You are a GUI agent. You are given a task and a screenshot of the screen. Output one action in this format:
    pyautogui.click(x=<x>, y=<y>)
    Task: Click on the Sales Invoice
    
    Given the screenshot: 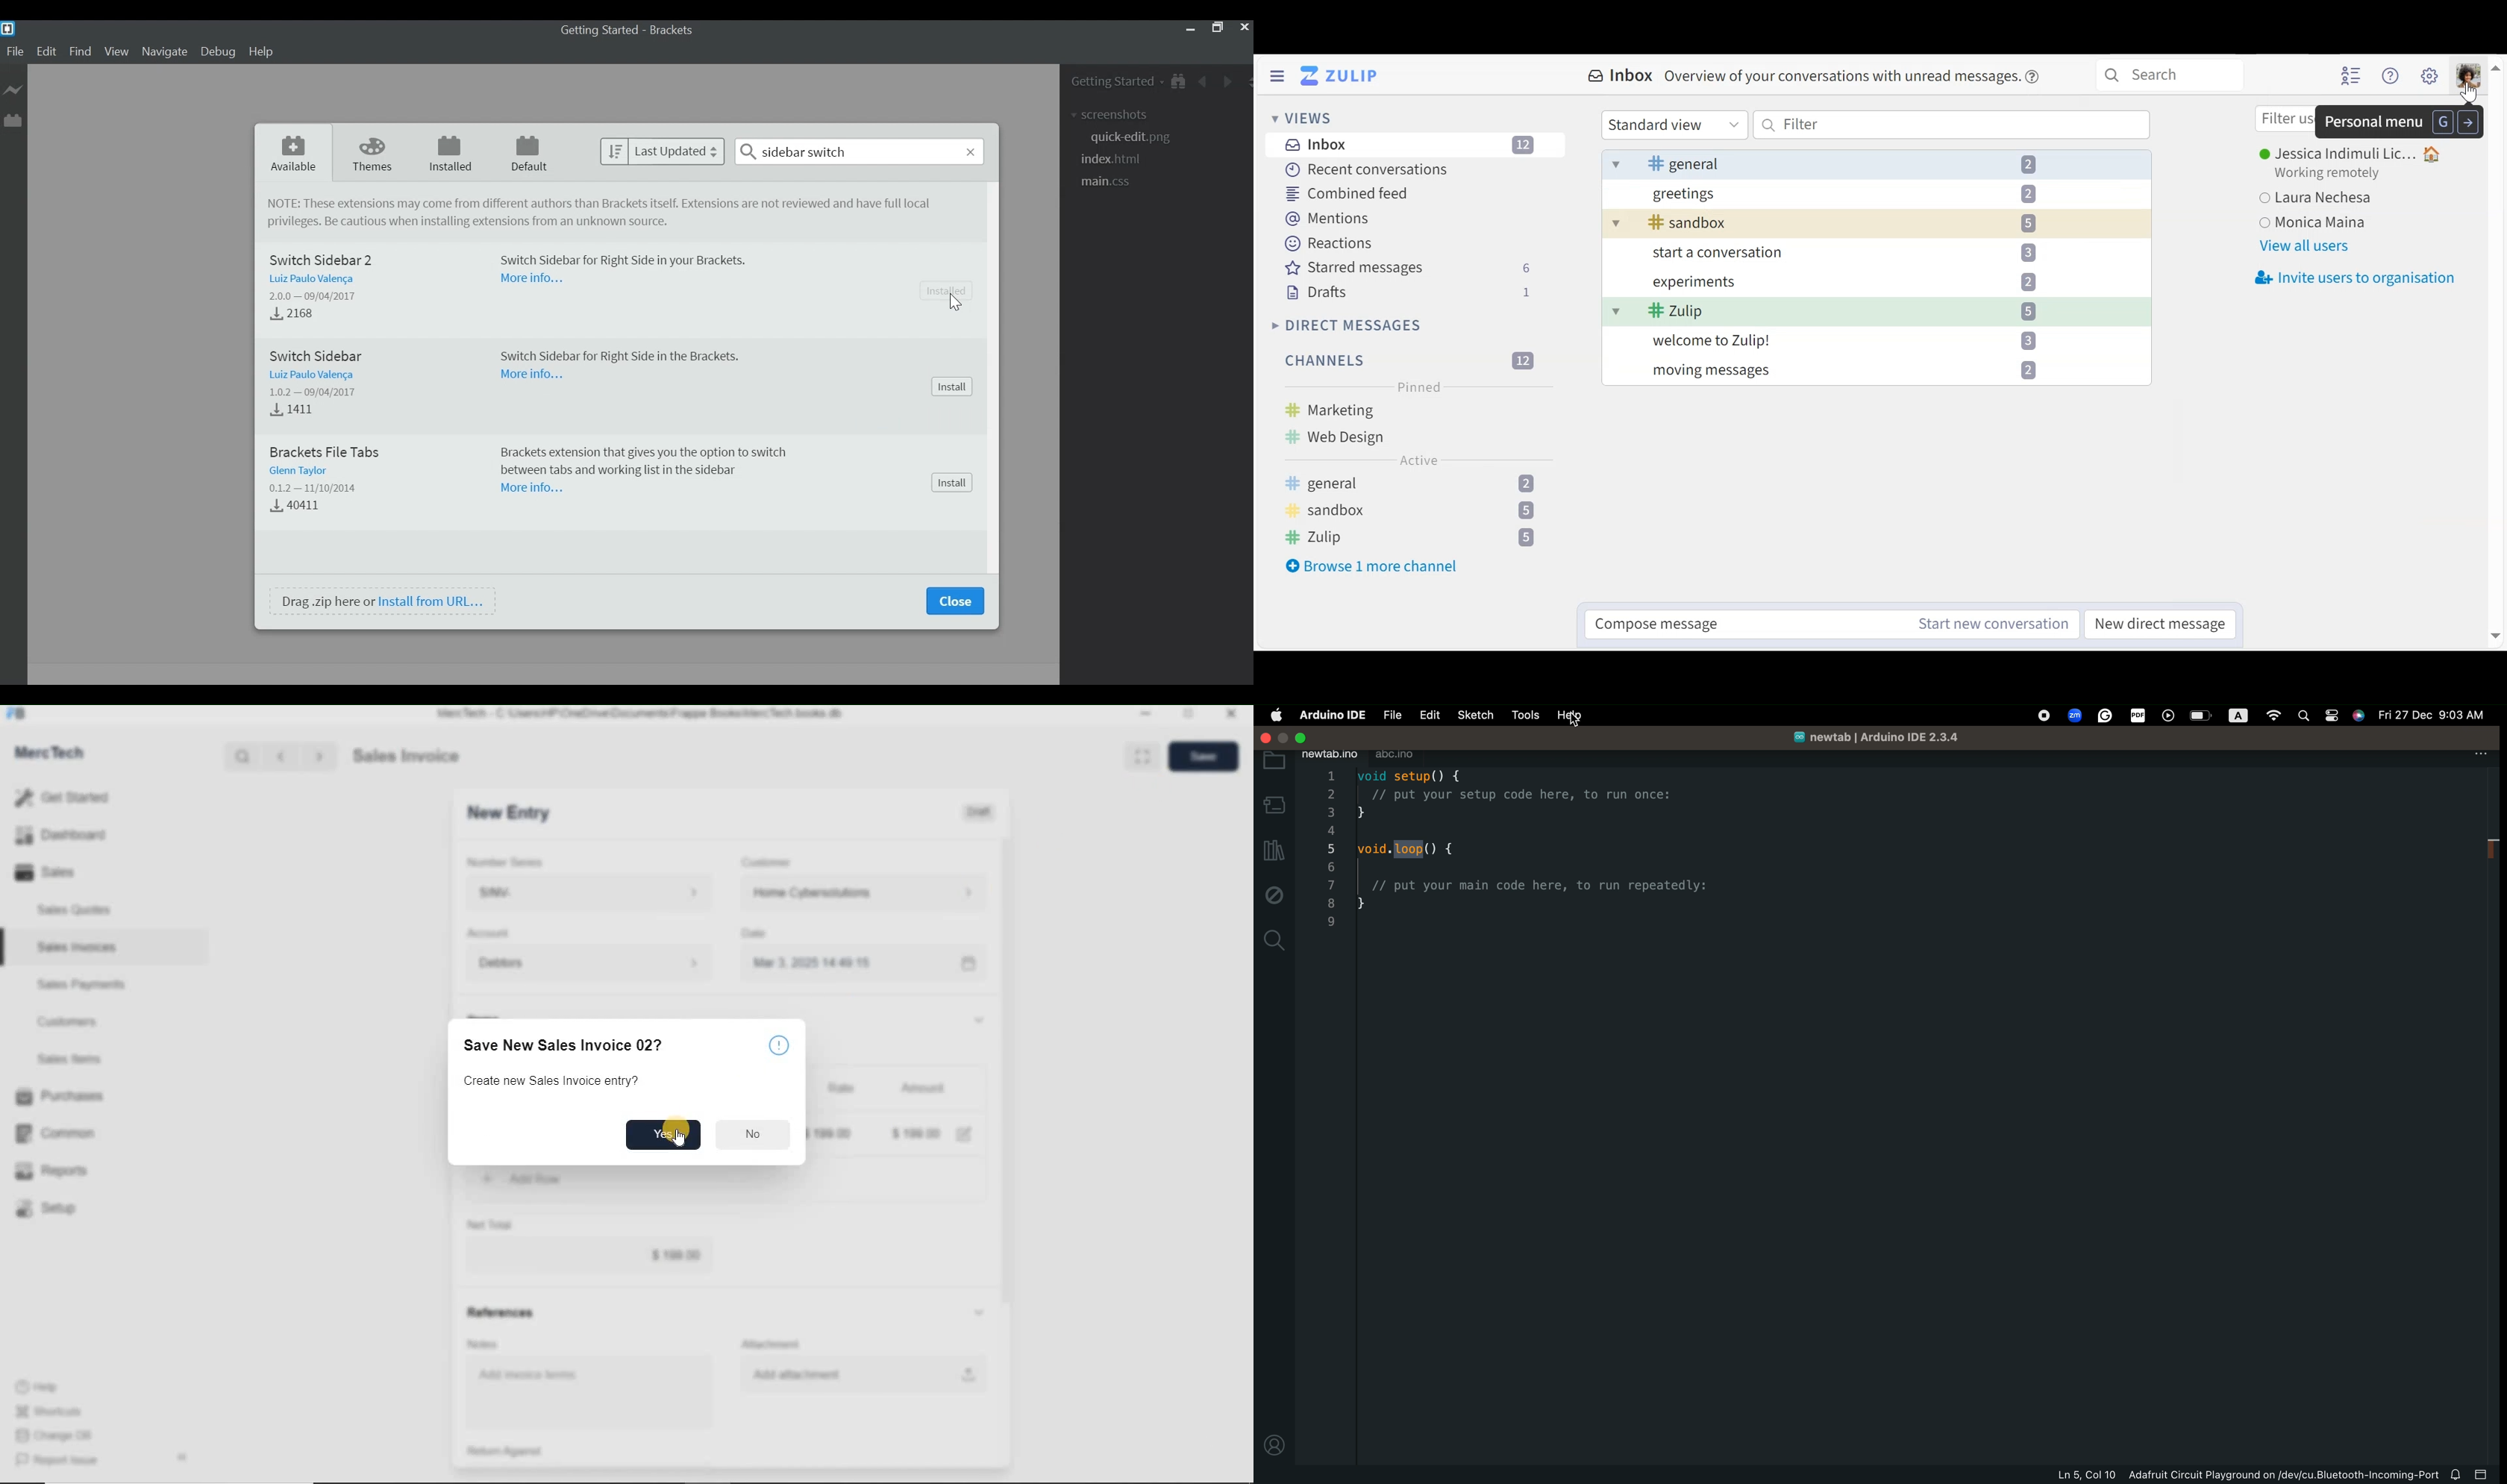 What is the action you would take?
    pyautogui.click(x=407, y=757)
    